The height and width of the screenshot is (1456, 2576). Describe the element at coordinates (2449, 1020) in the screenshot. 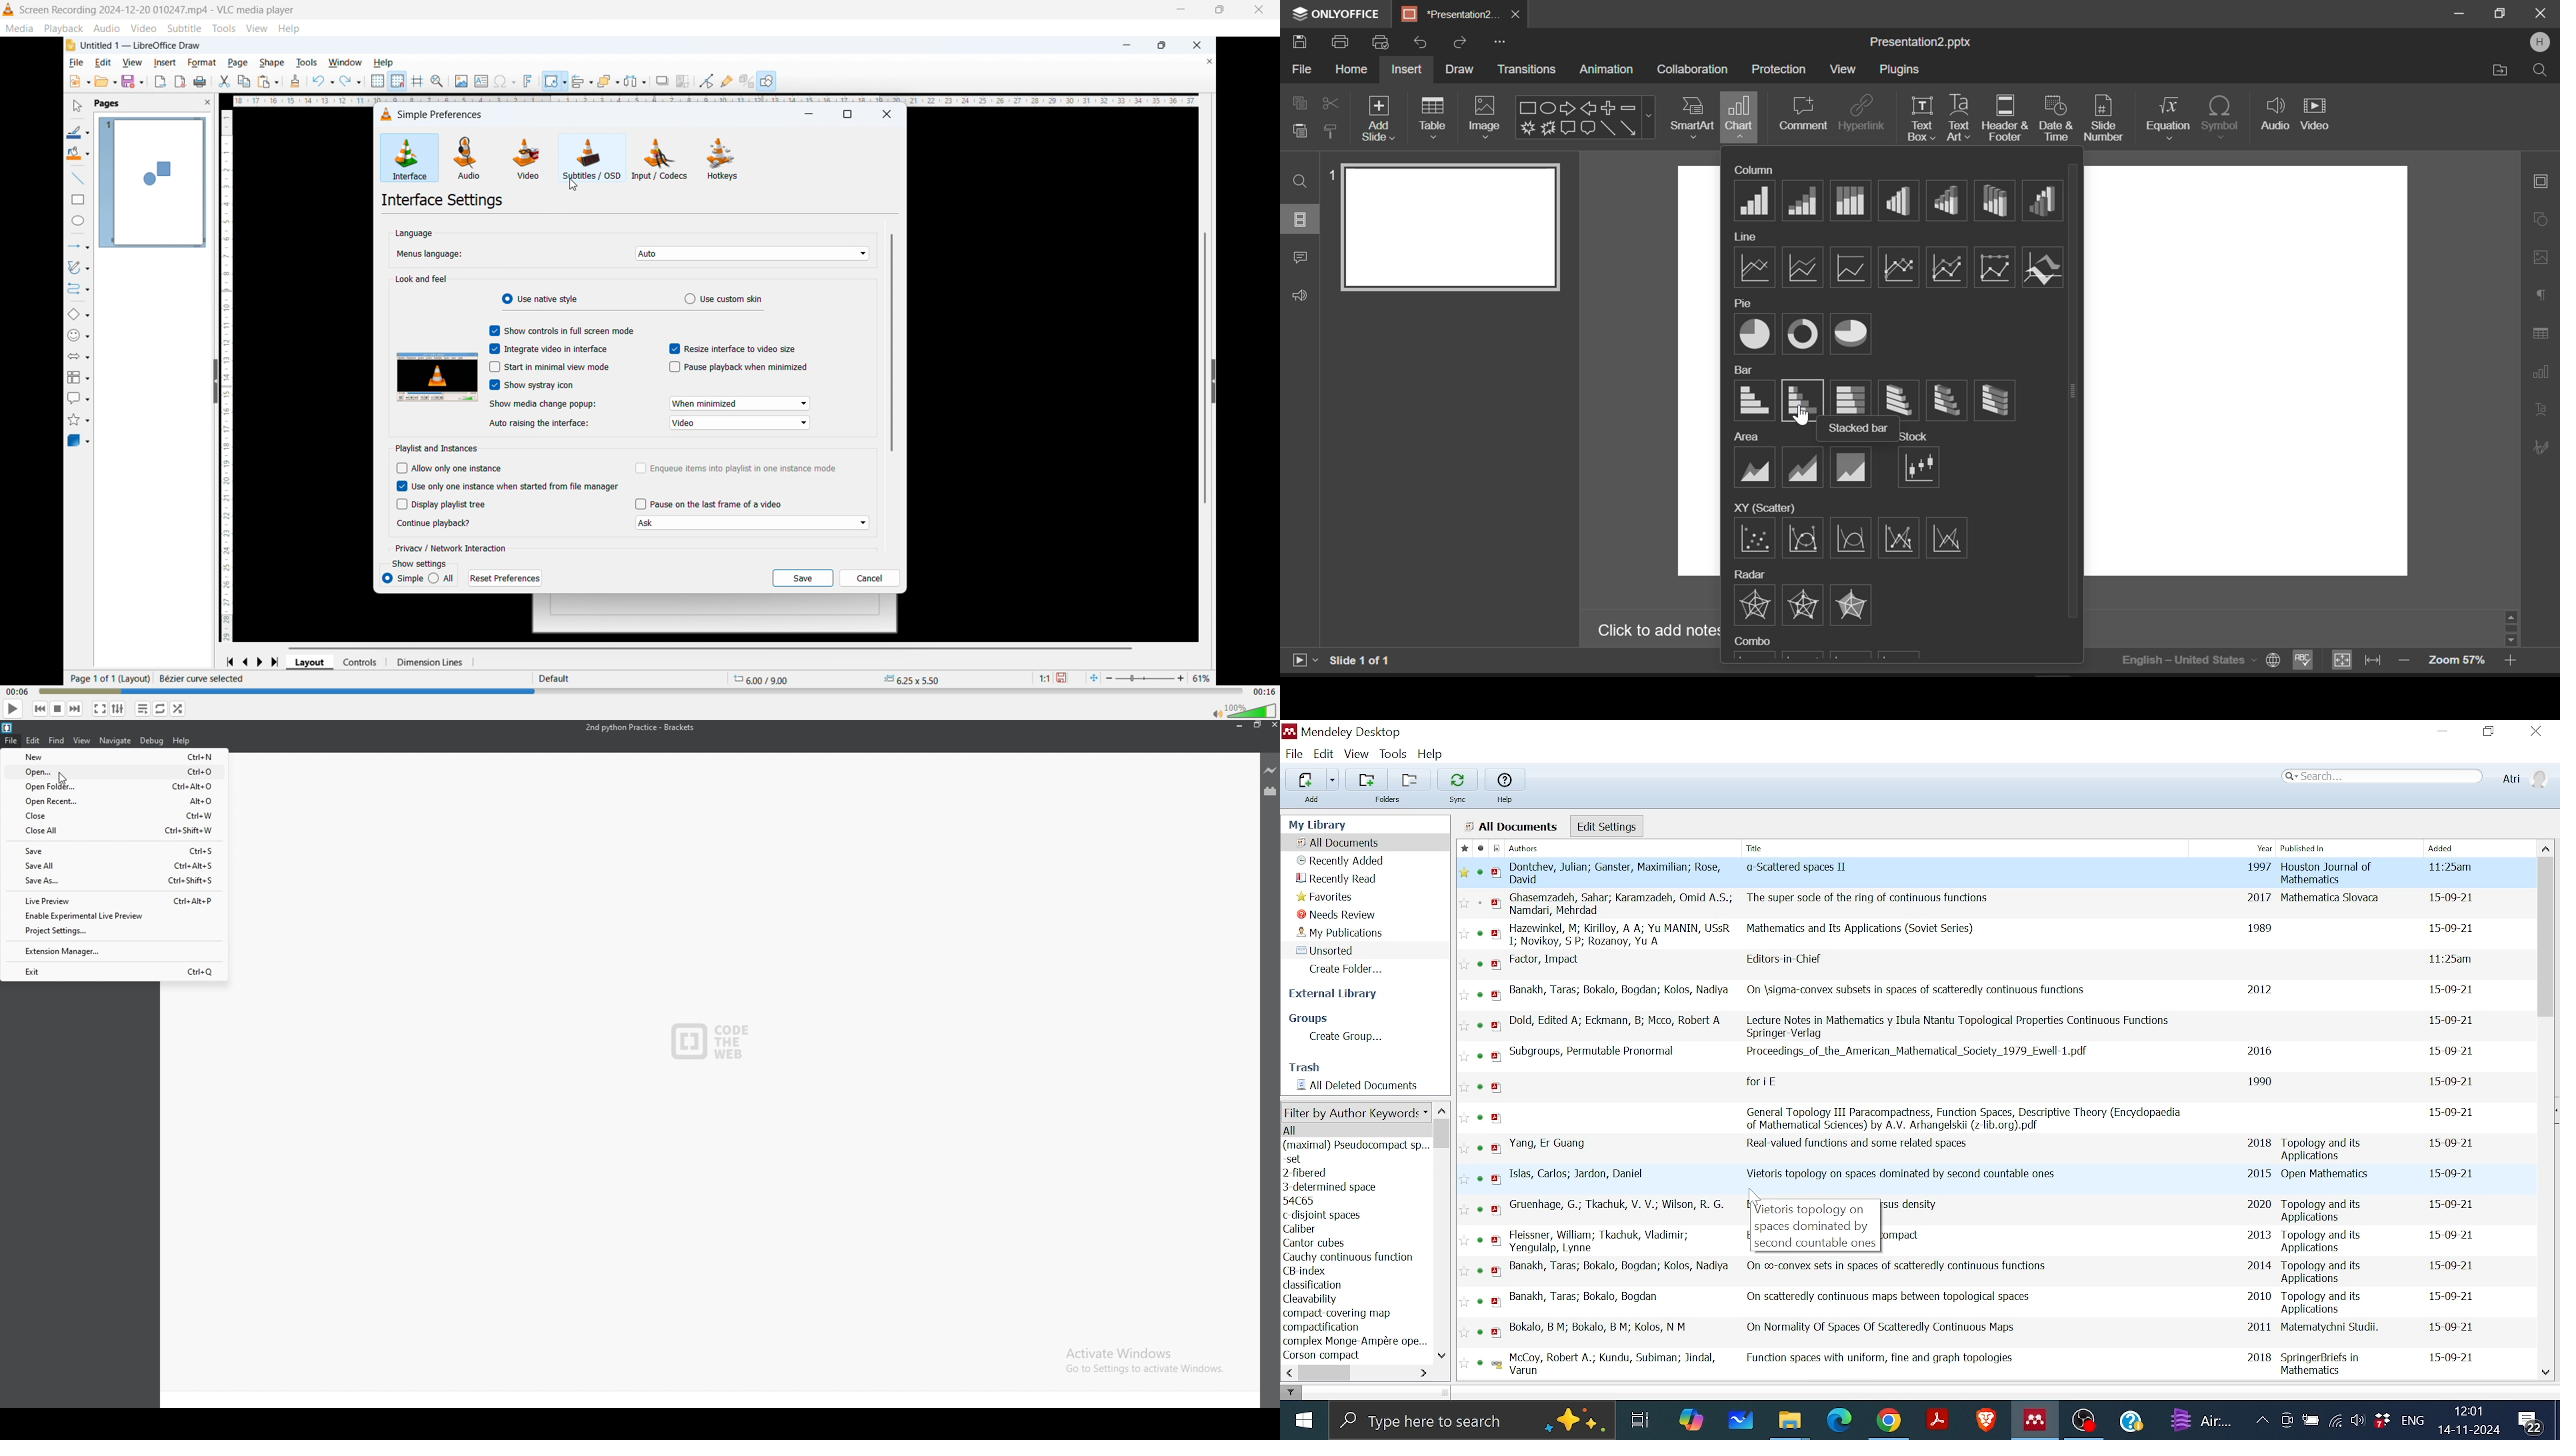

I see `date` at that location.